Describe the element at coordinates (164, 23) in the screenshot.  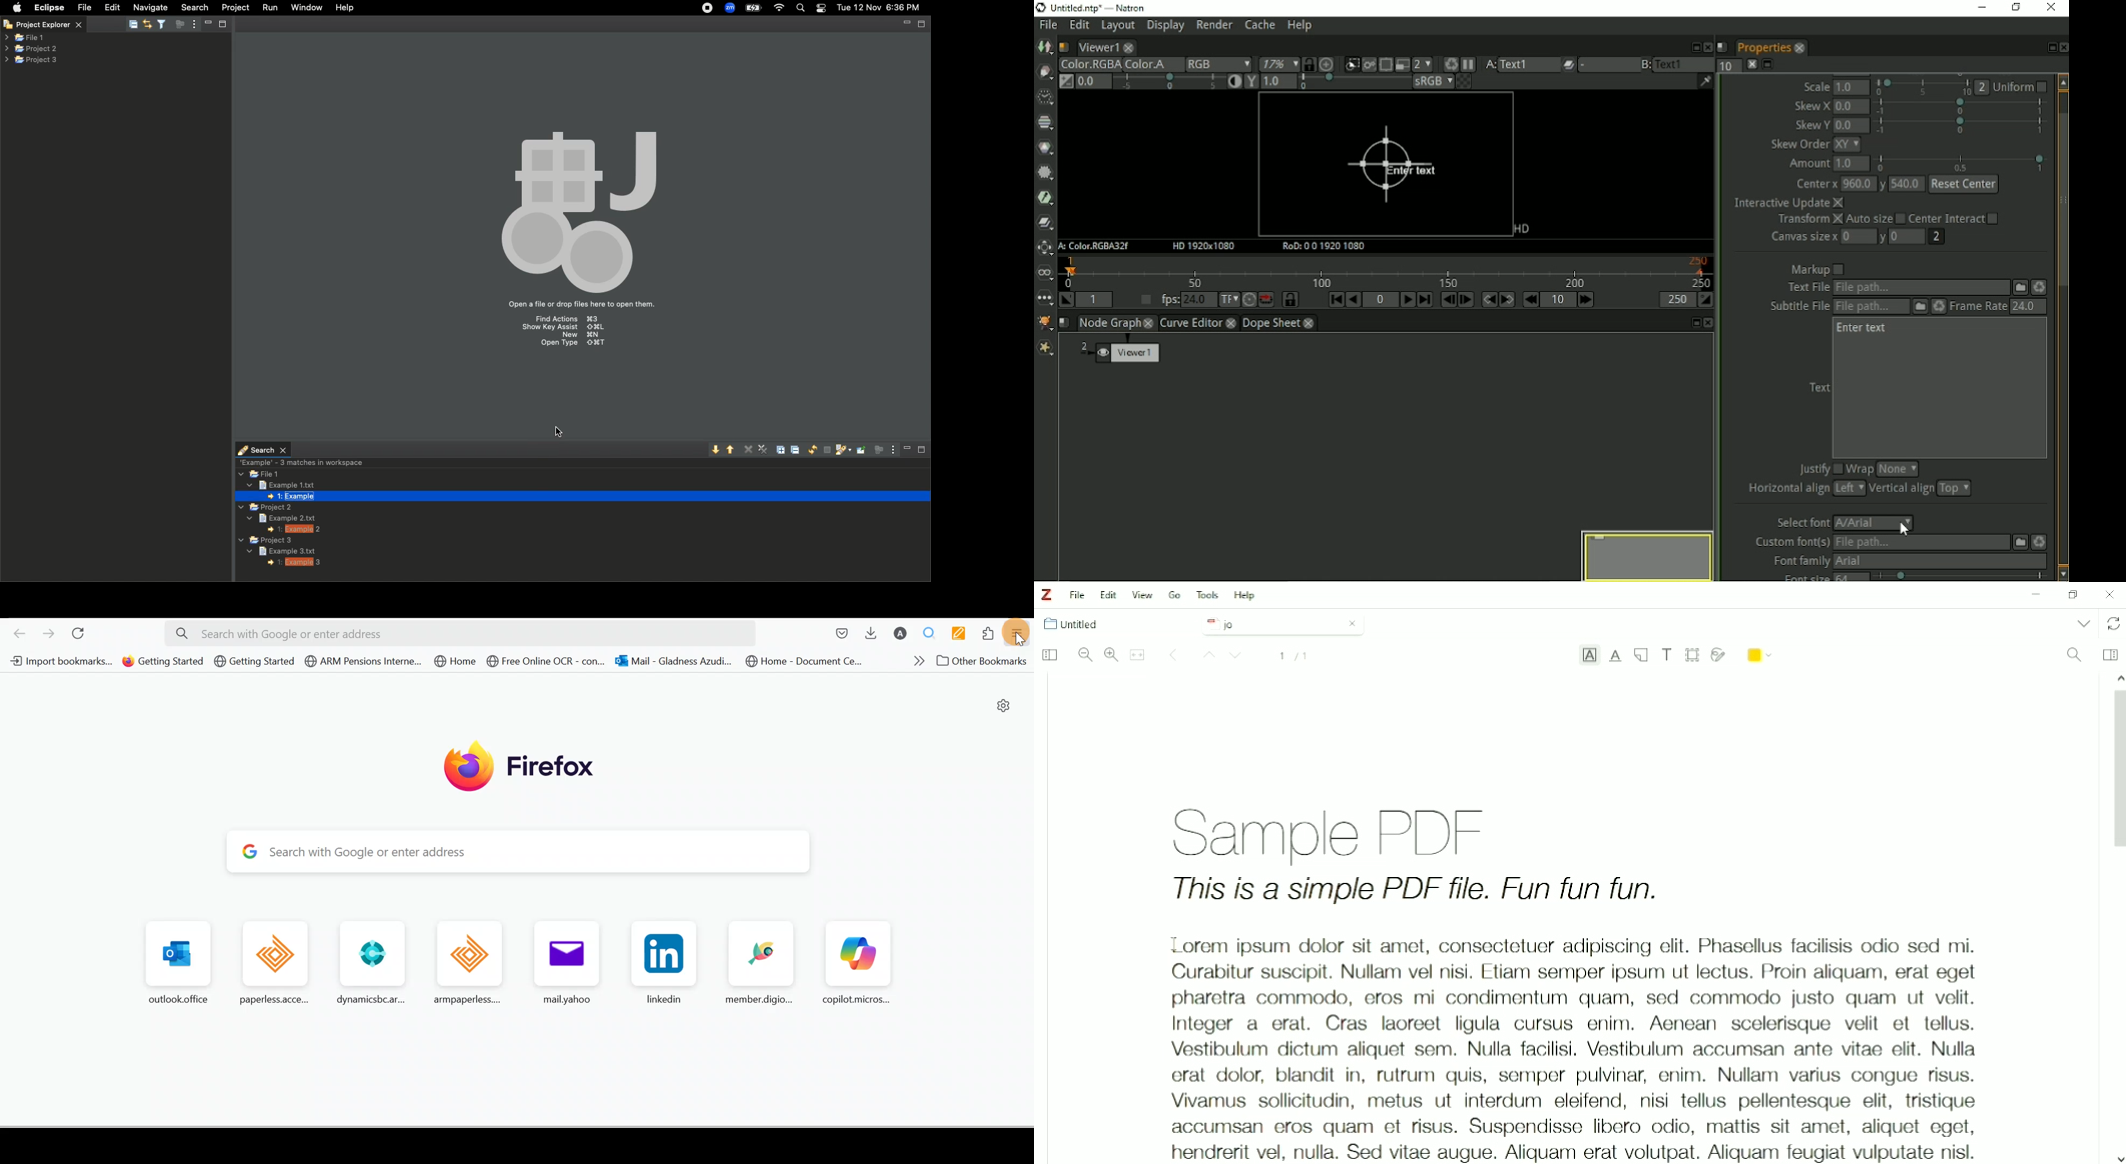
I see `Select and deselect filters ` at that location.